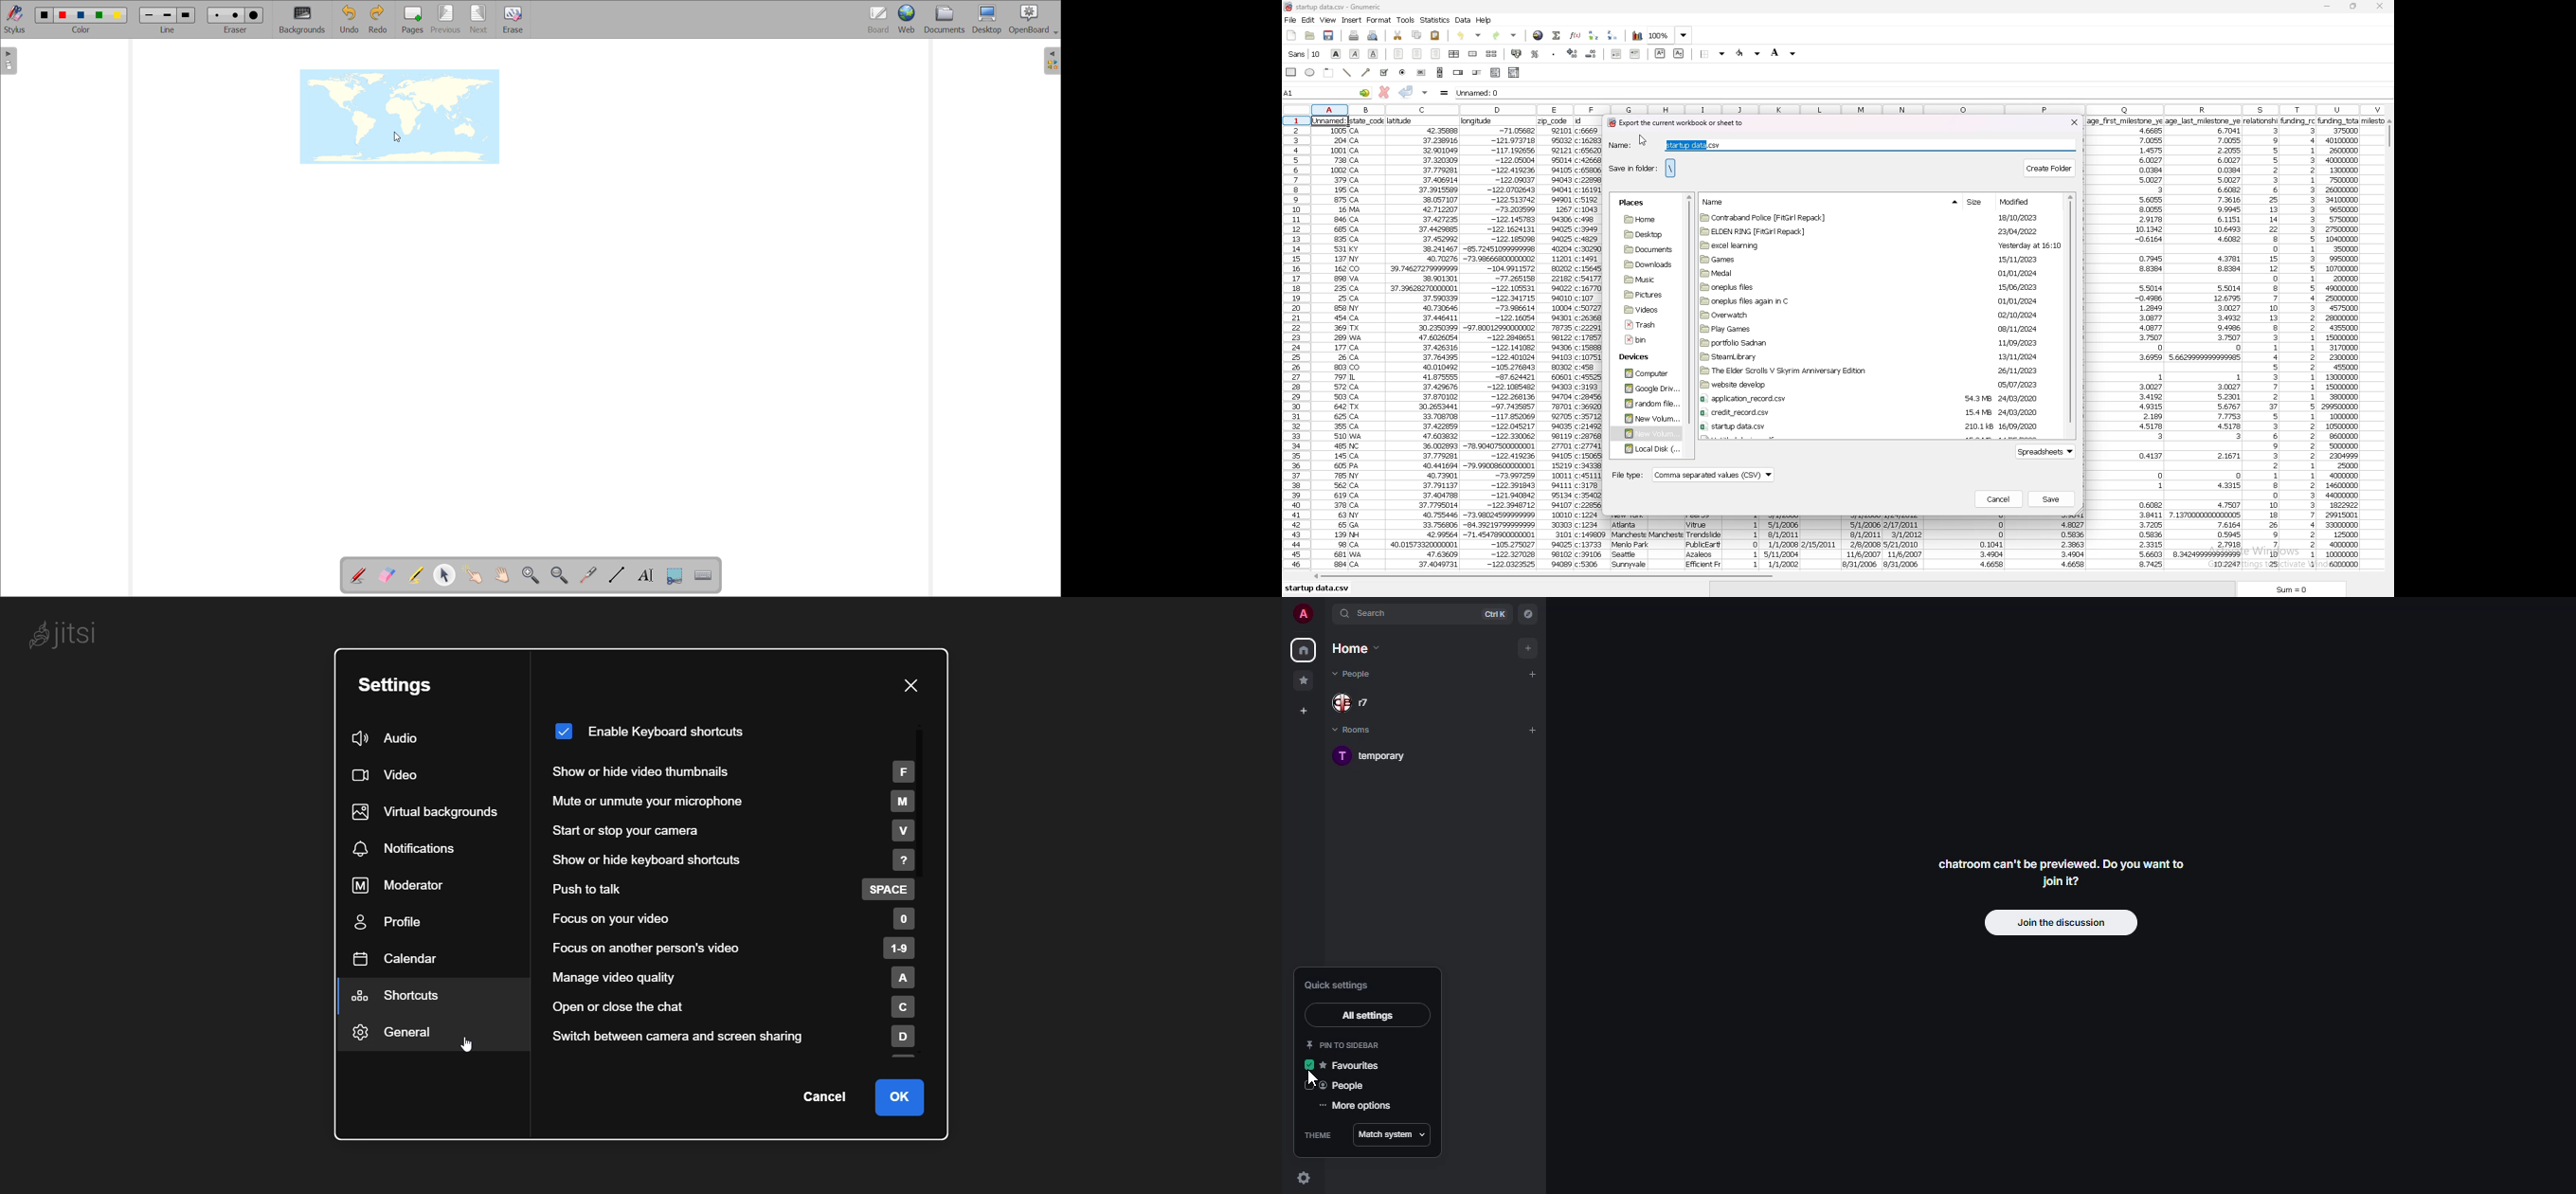 This screenshot has height=1204, width=2576. Describe the element at coordinates (397, 685) in the screenshot. I see `setting` at that location.